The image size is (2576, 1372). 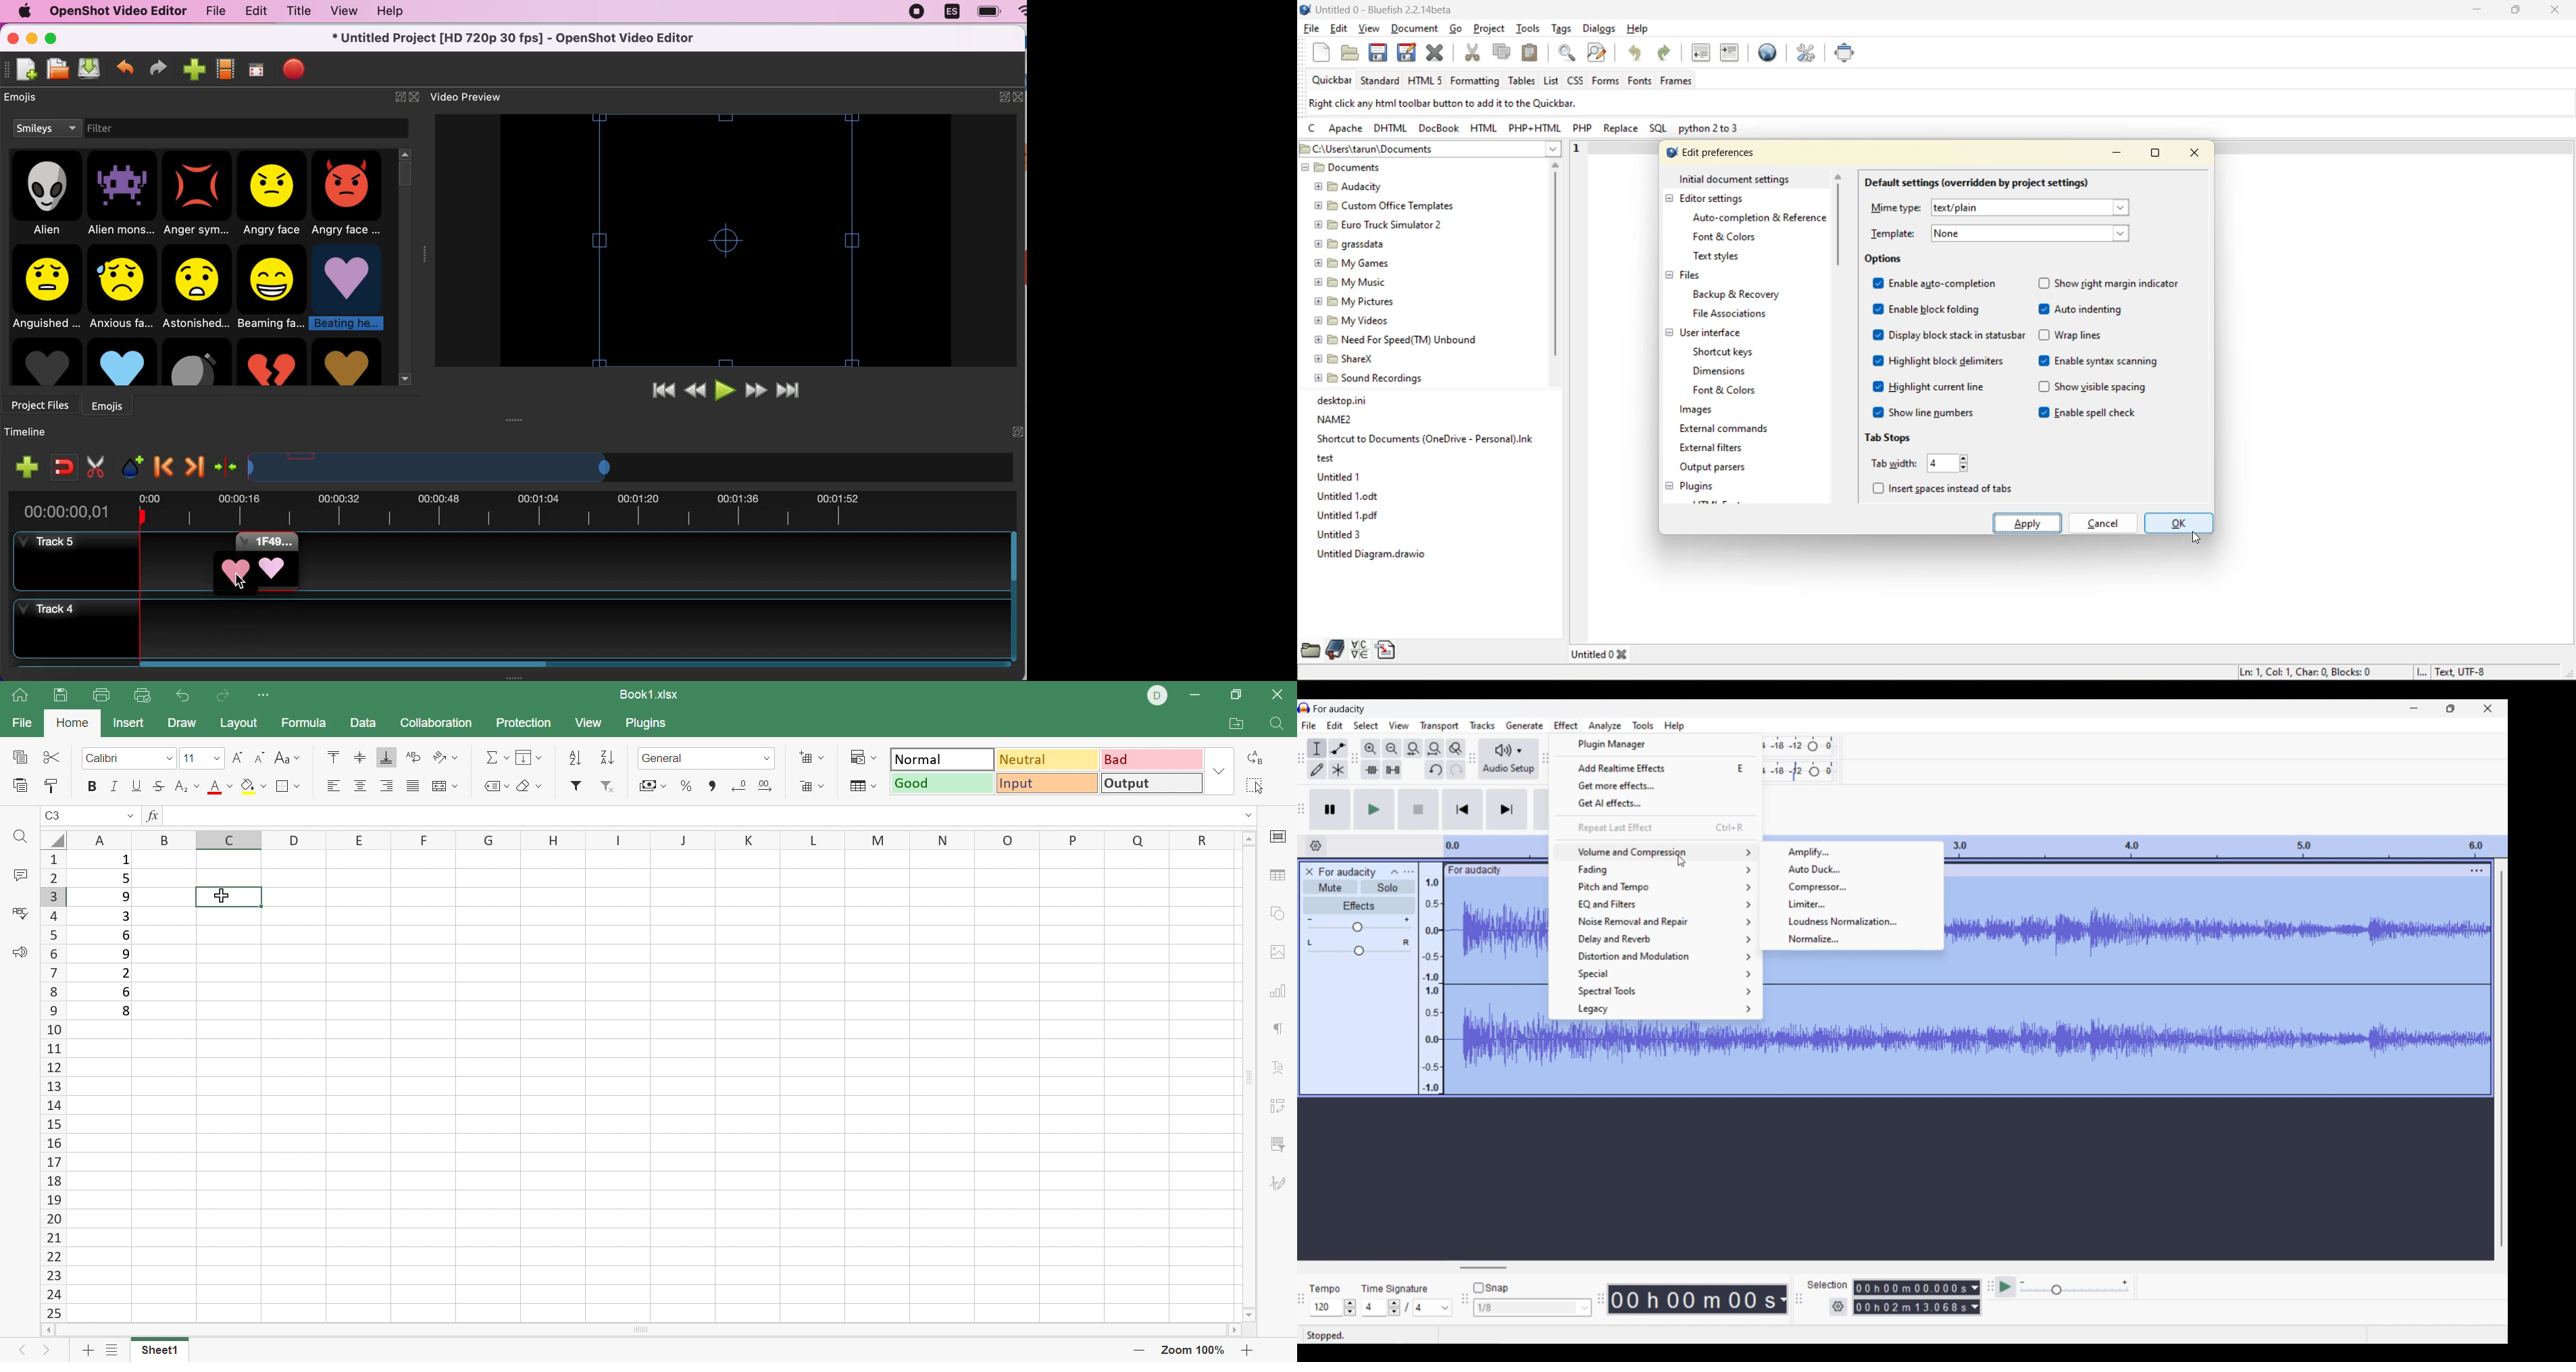 What do you see at coordinates (1532, 53) in the screenshot?
I see `paste` at bounding box center [1532, 53].